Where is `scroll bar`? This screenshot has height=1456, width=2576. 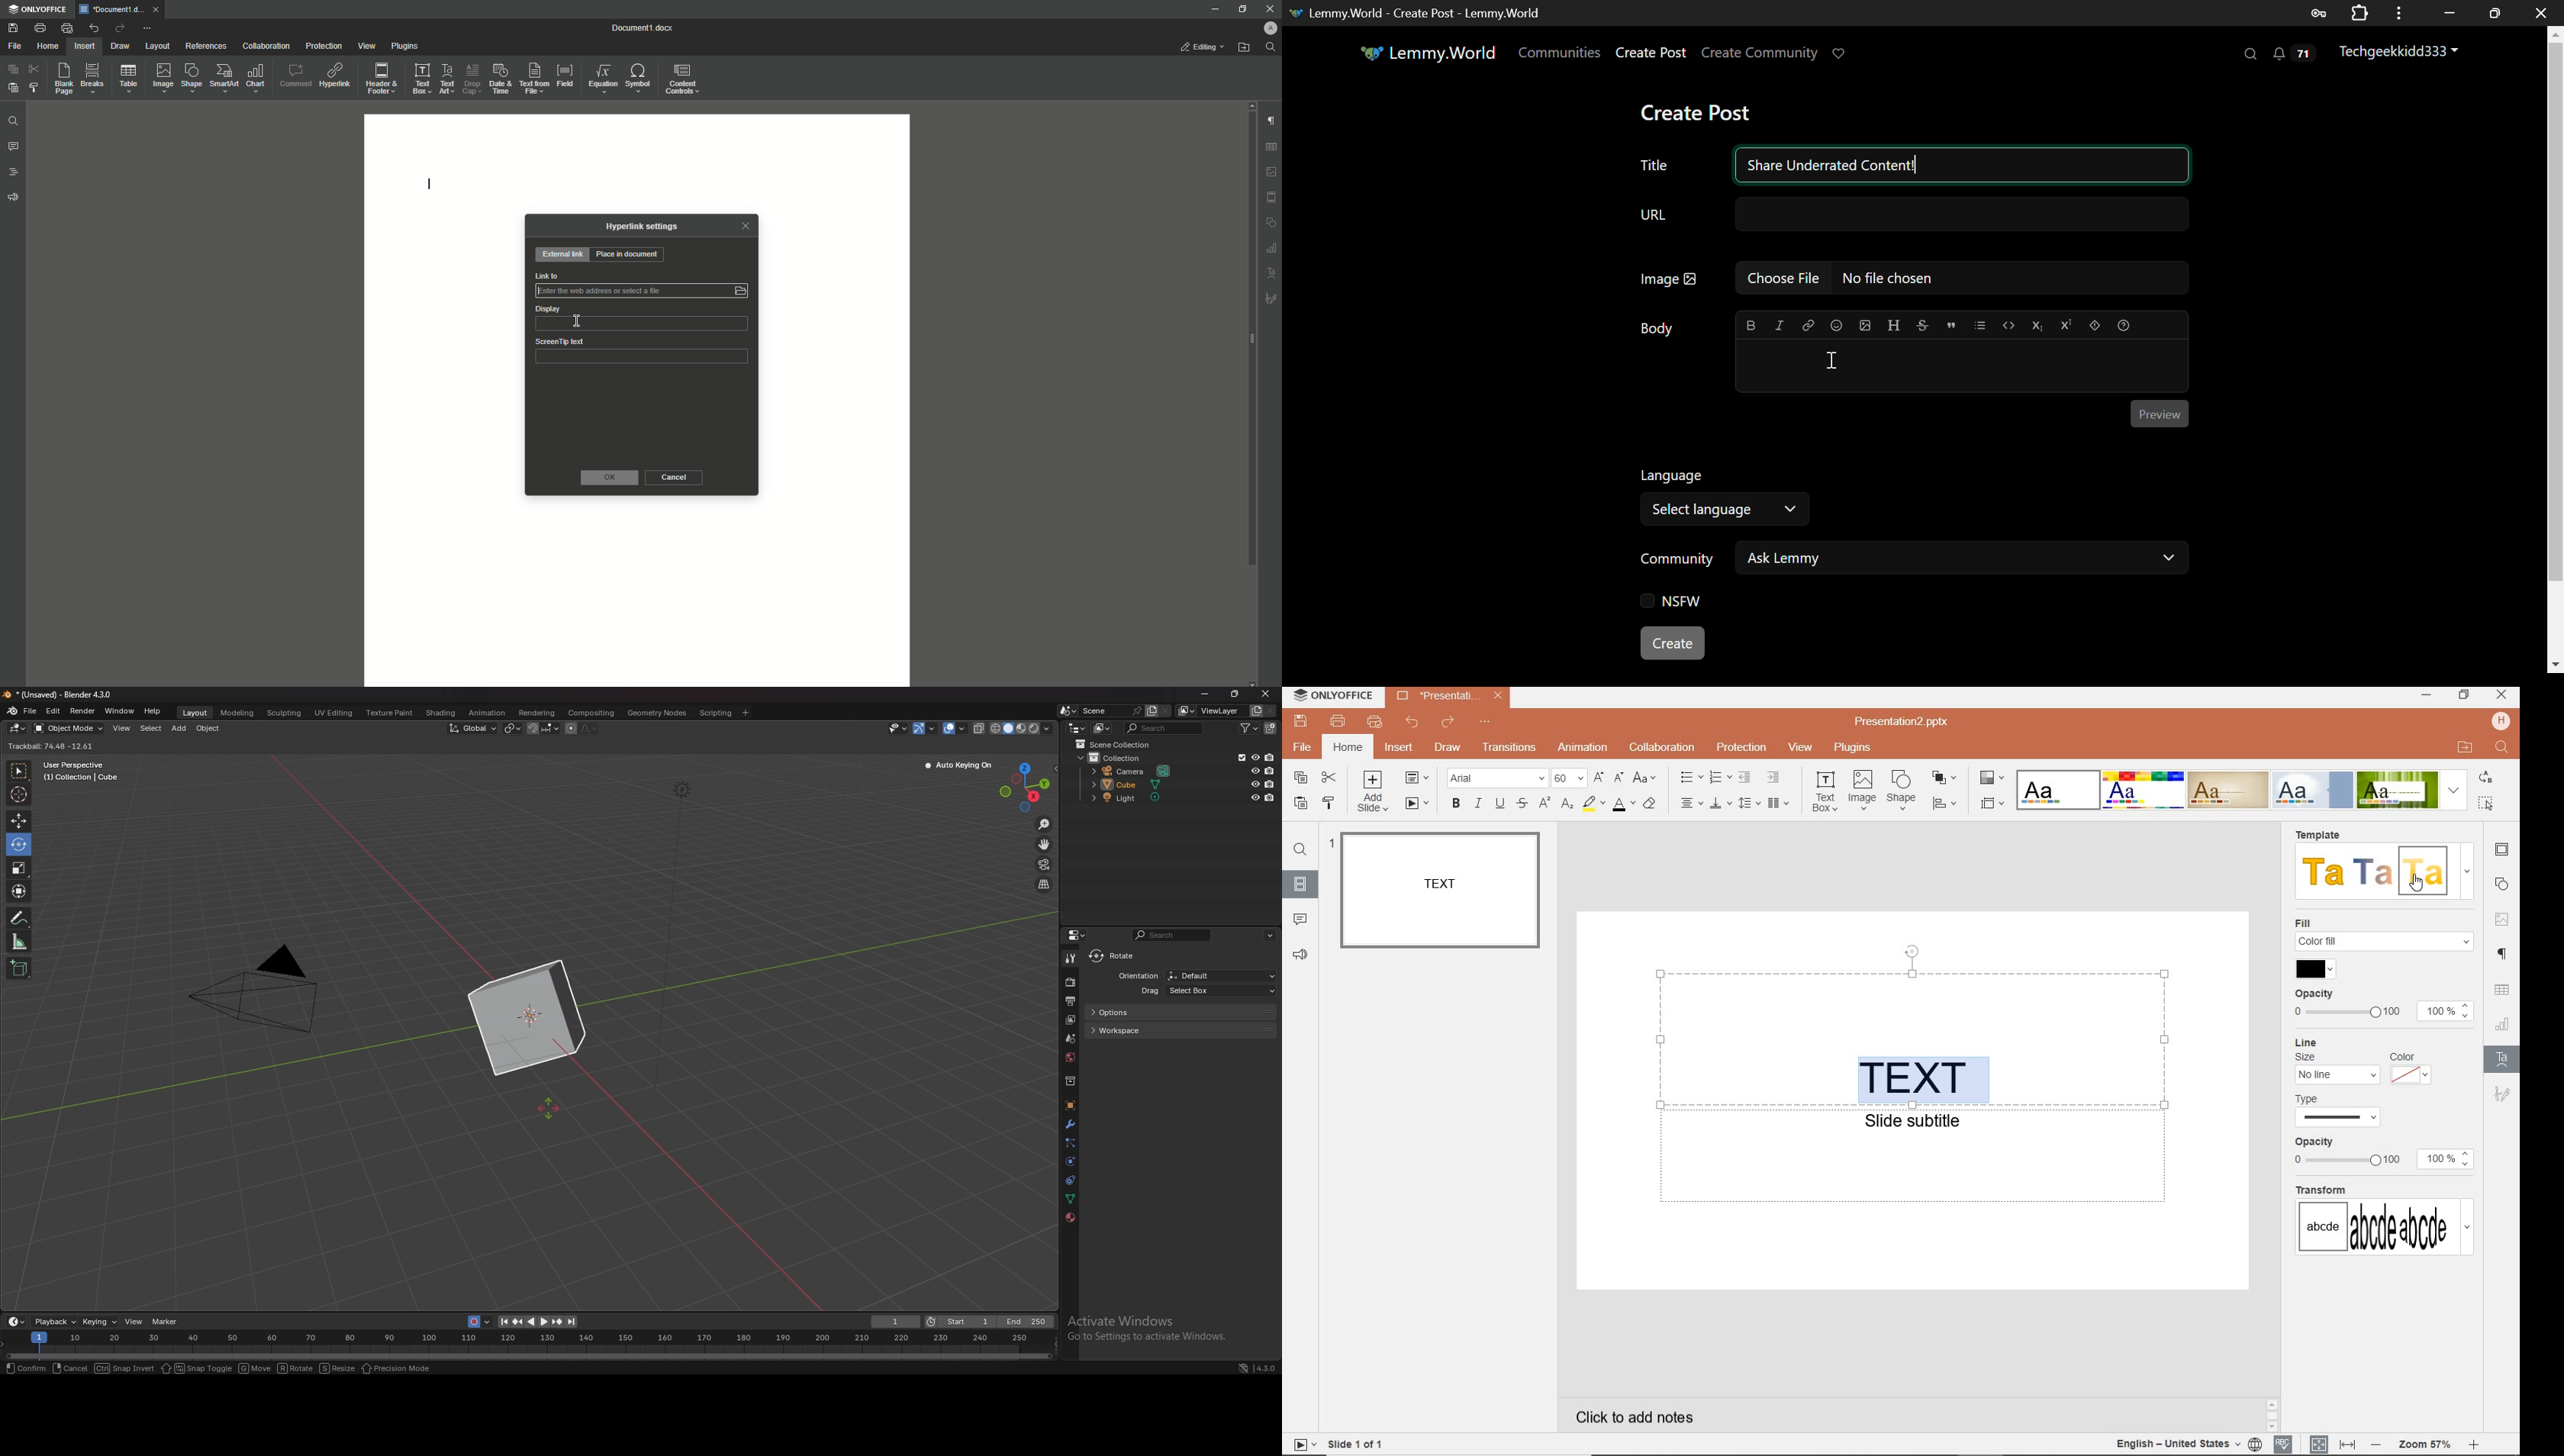 scroll bar is located at coordinates (1251, 339).